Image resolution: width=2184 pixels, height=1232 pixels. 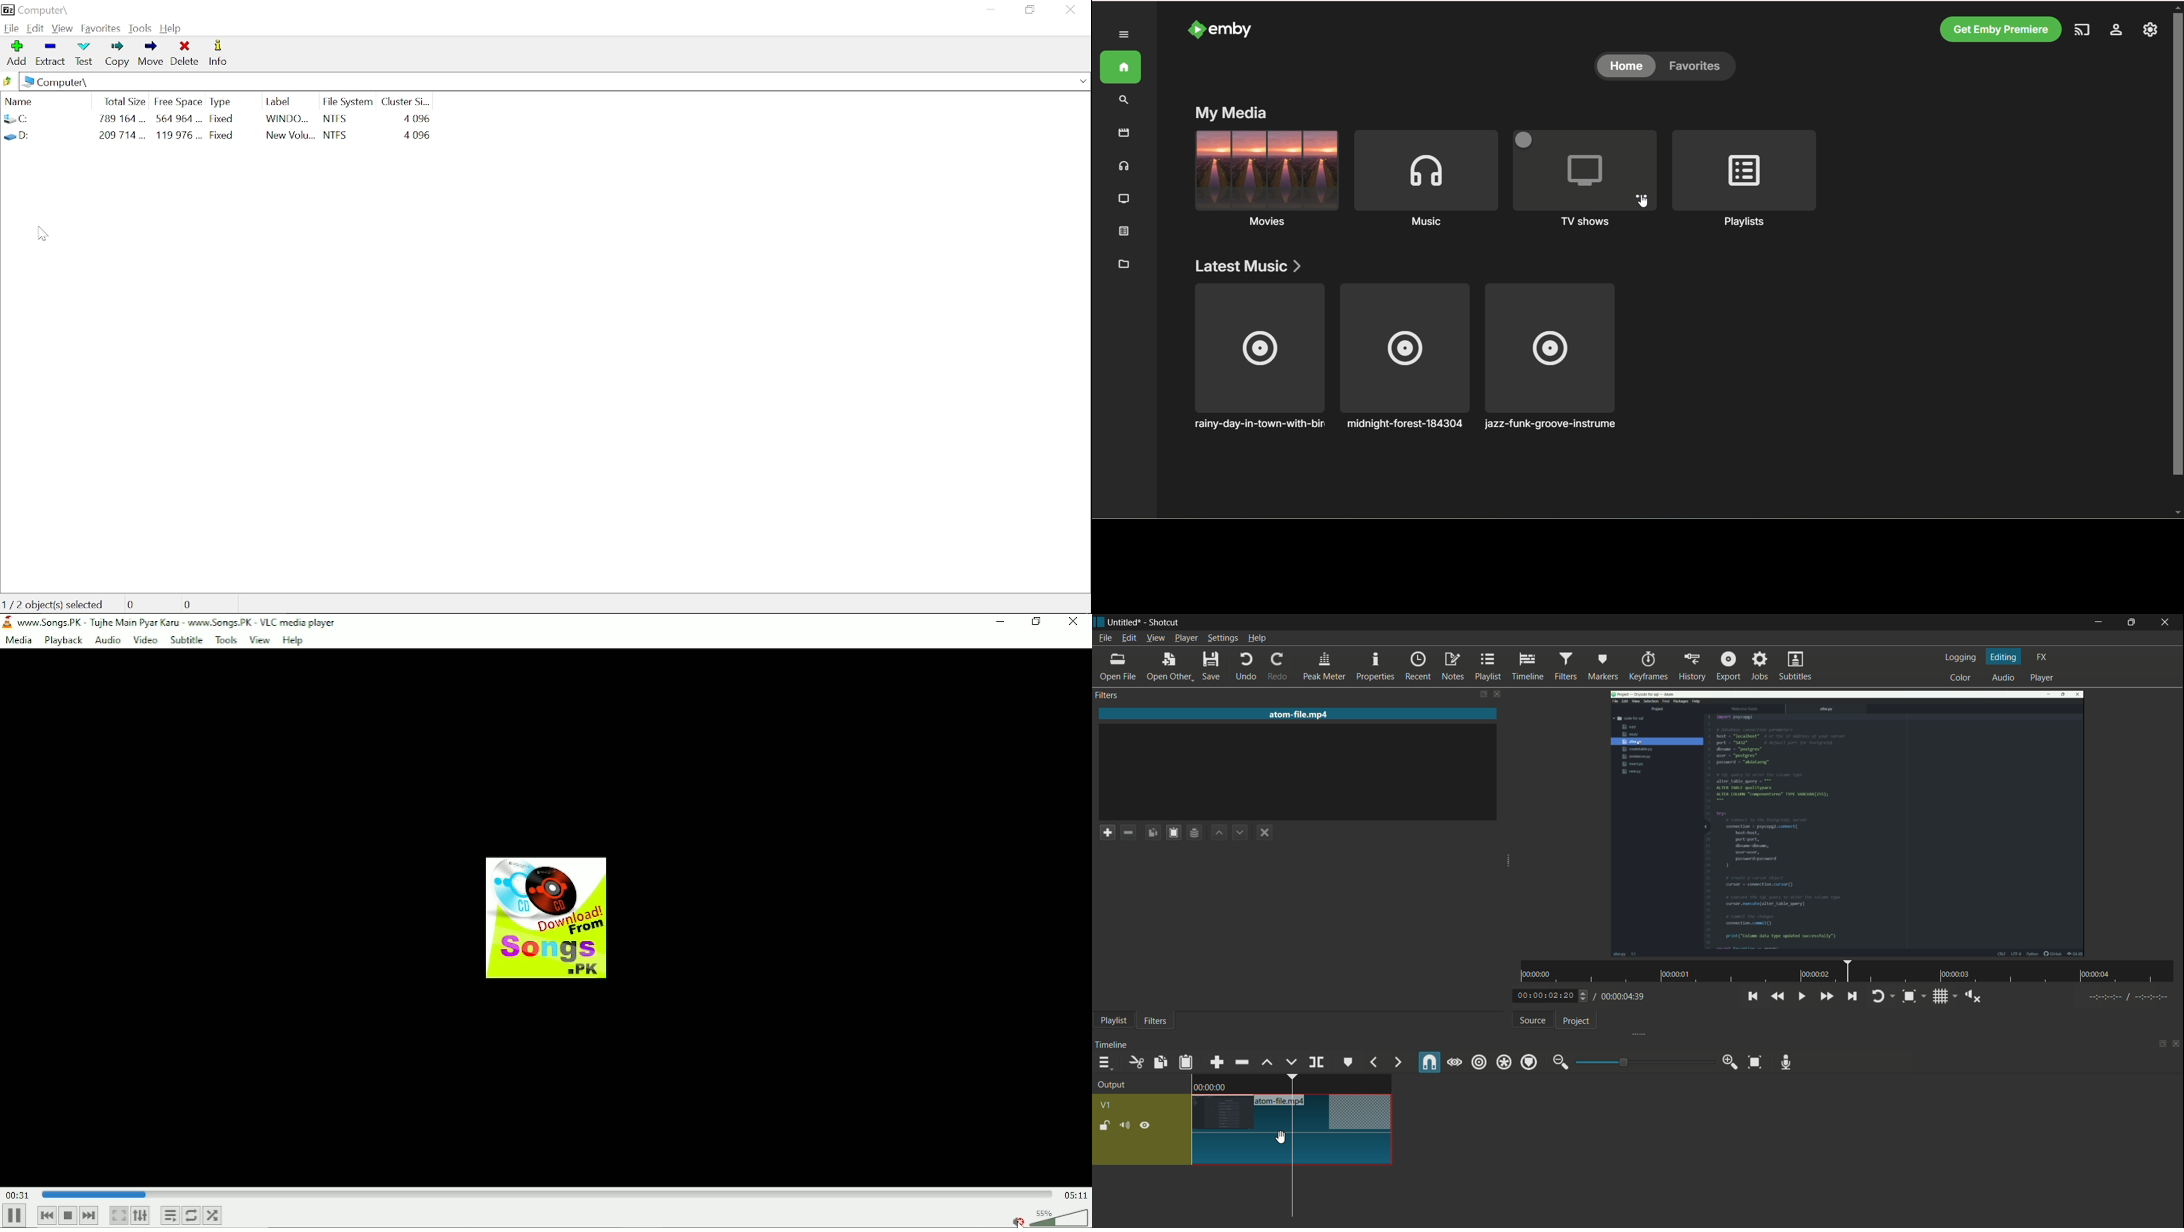 I want to click on ~ Untitled* - Shotcut, so click(x=1141, y=623).